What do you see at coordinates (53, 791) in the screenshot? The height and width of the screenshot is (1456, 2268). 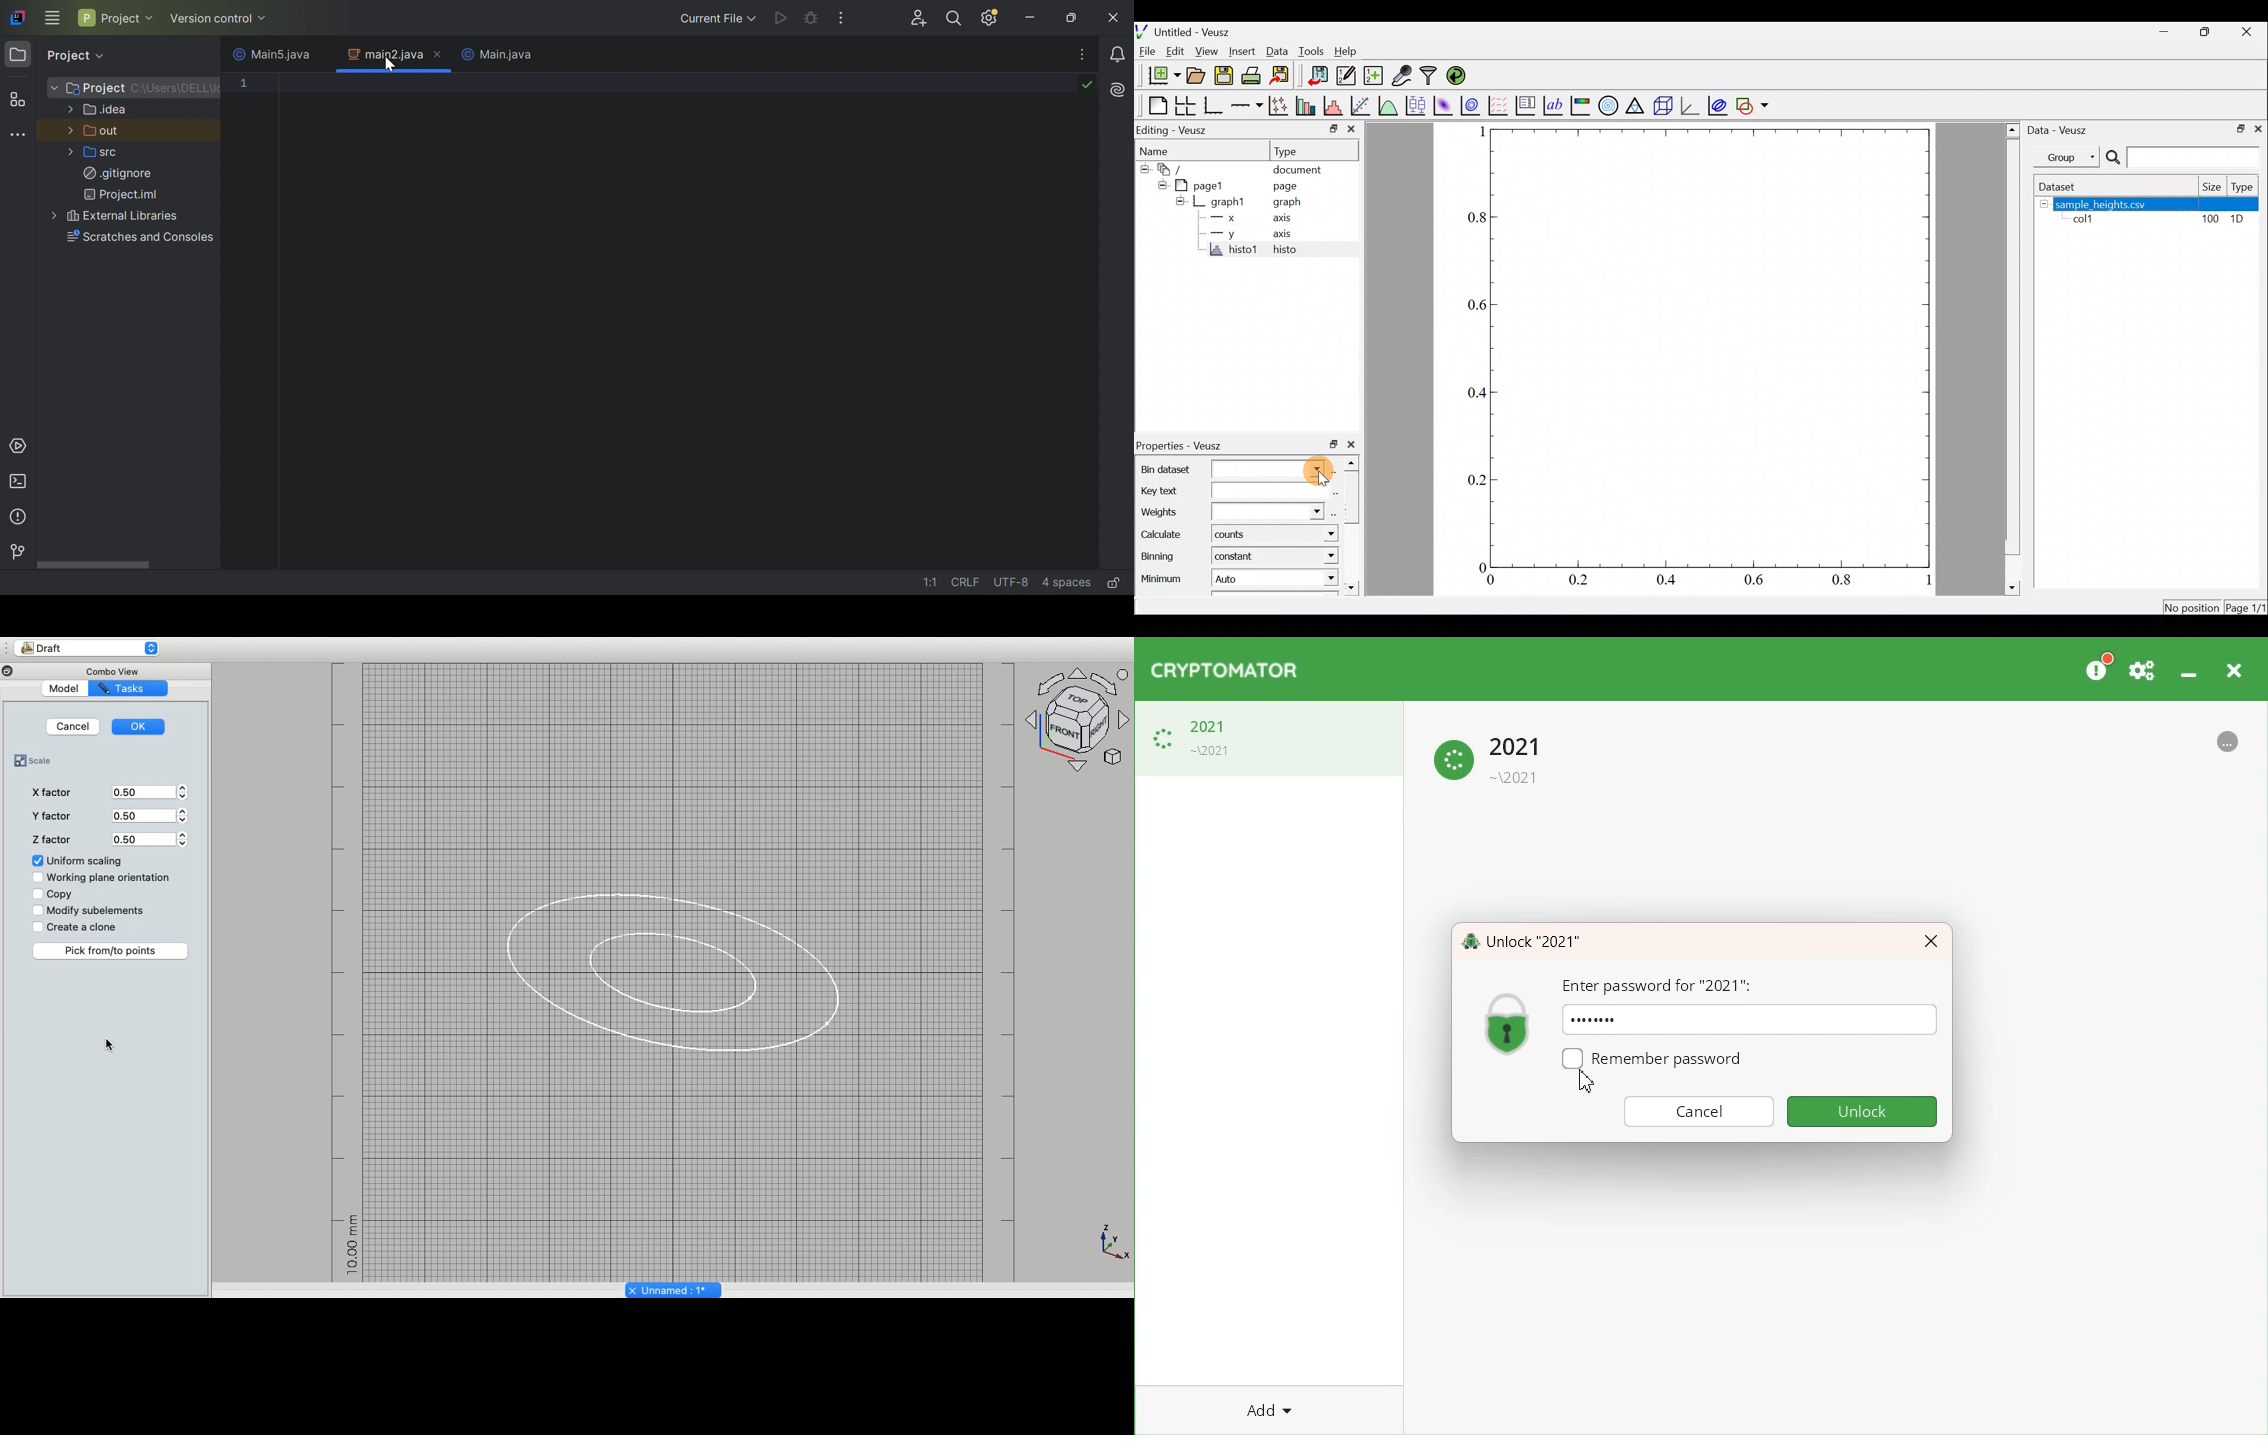 I see `X factor` at bounding box center [53, 791].